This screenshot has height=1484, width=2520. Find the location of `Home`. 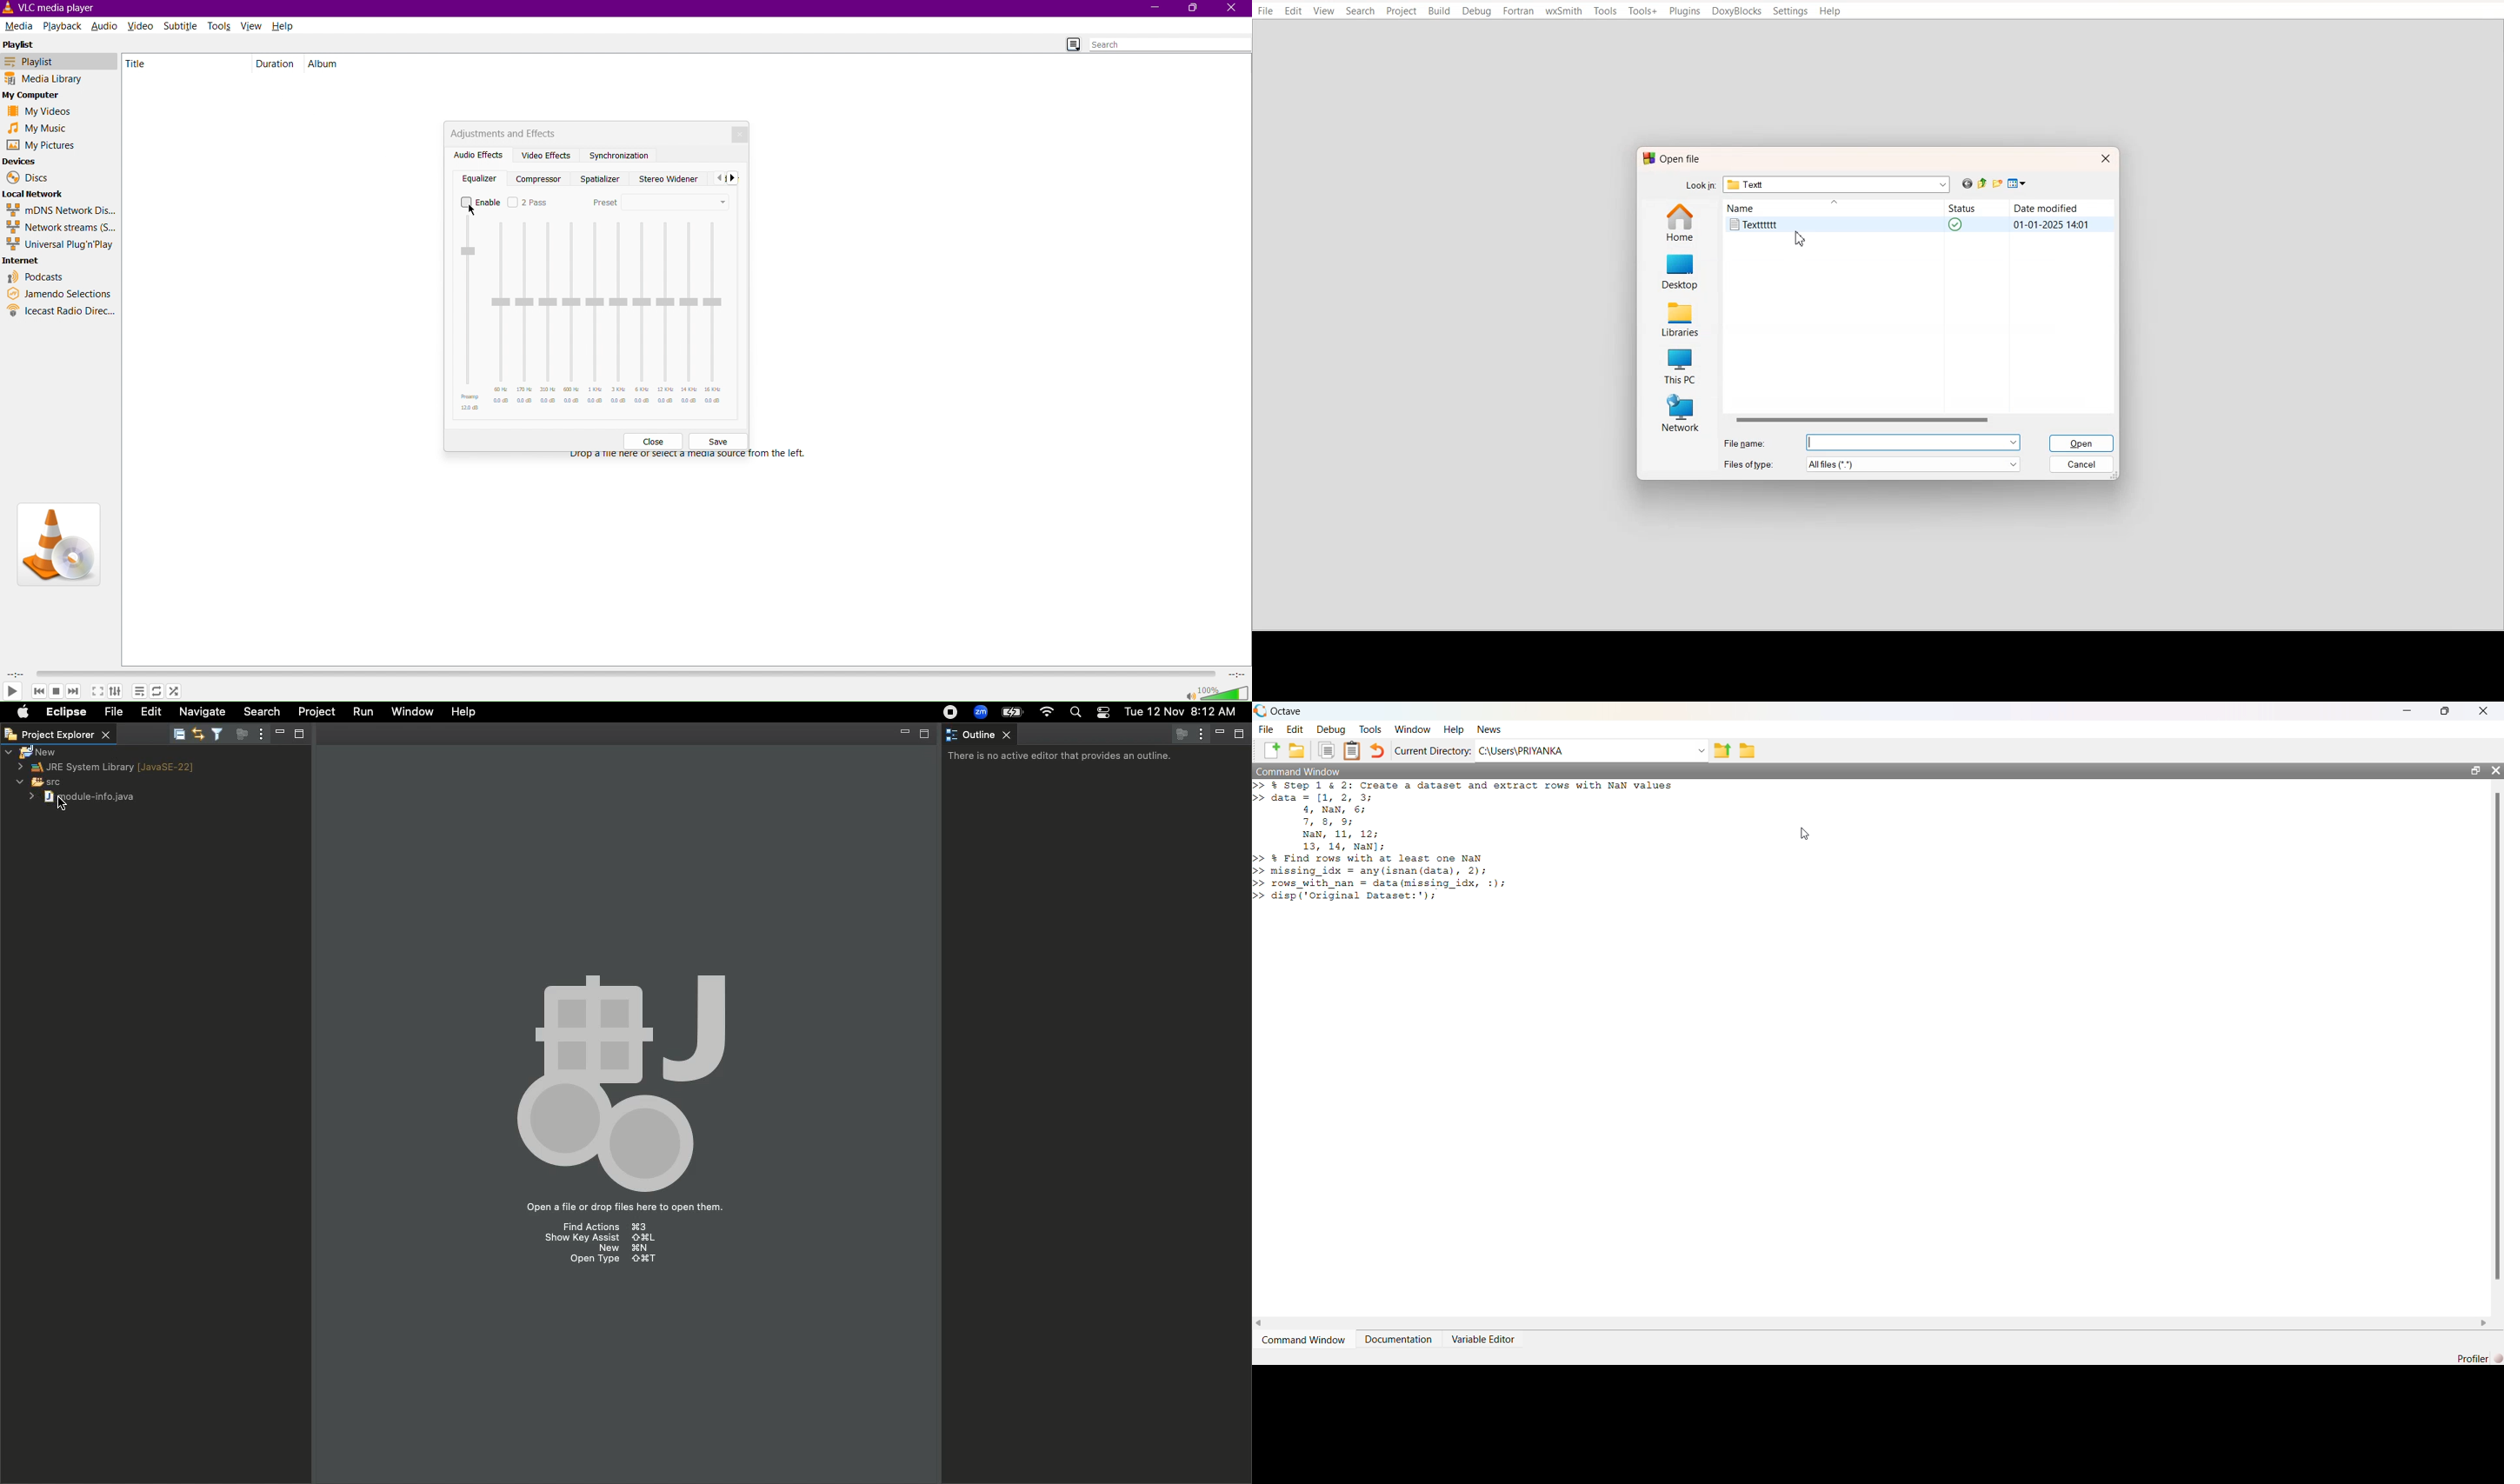

Home is located at coordinates (1683, 223).